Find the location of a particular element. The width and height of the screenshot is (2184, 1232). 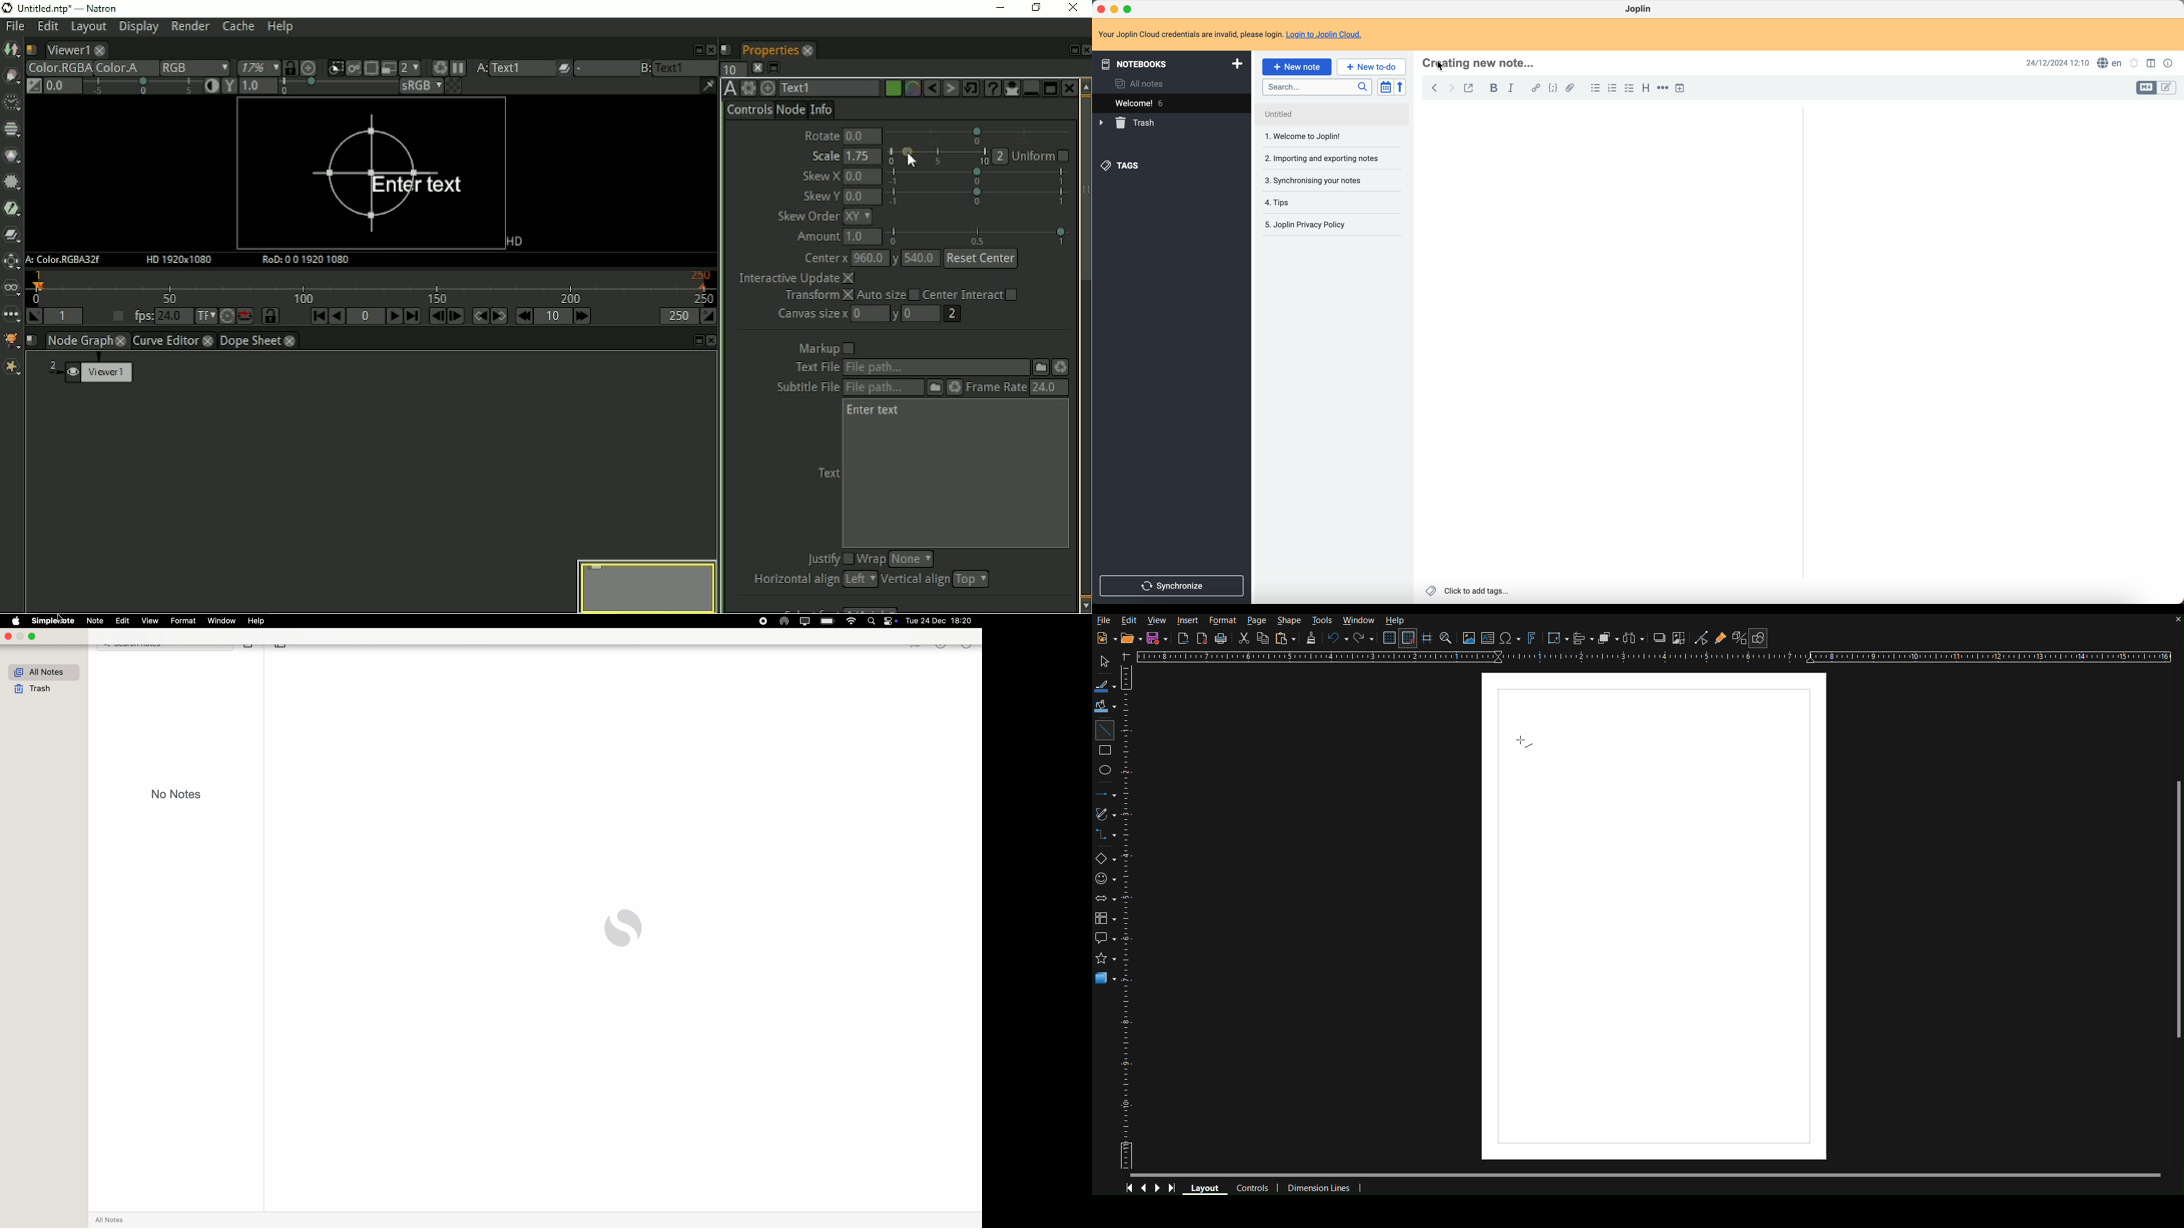

toggle sort order field is located at coordinates (1386, 87).